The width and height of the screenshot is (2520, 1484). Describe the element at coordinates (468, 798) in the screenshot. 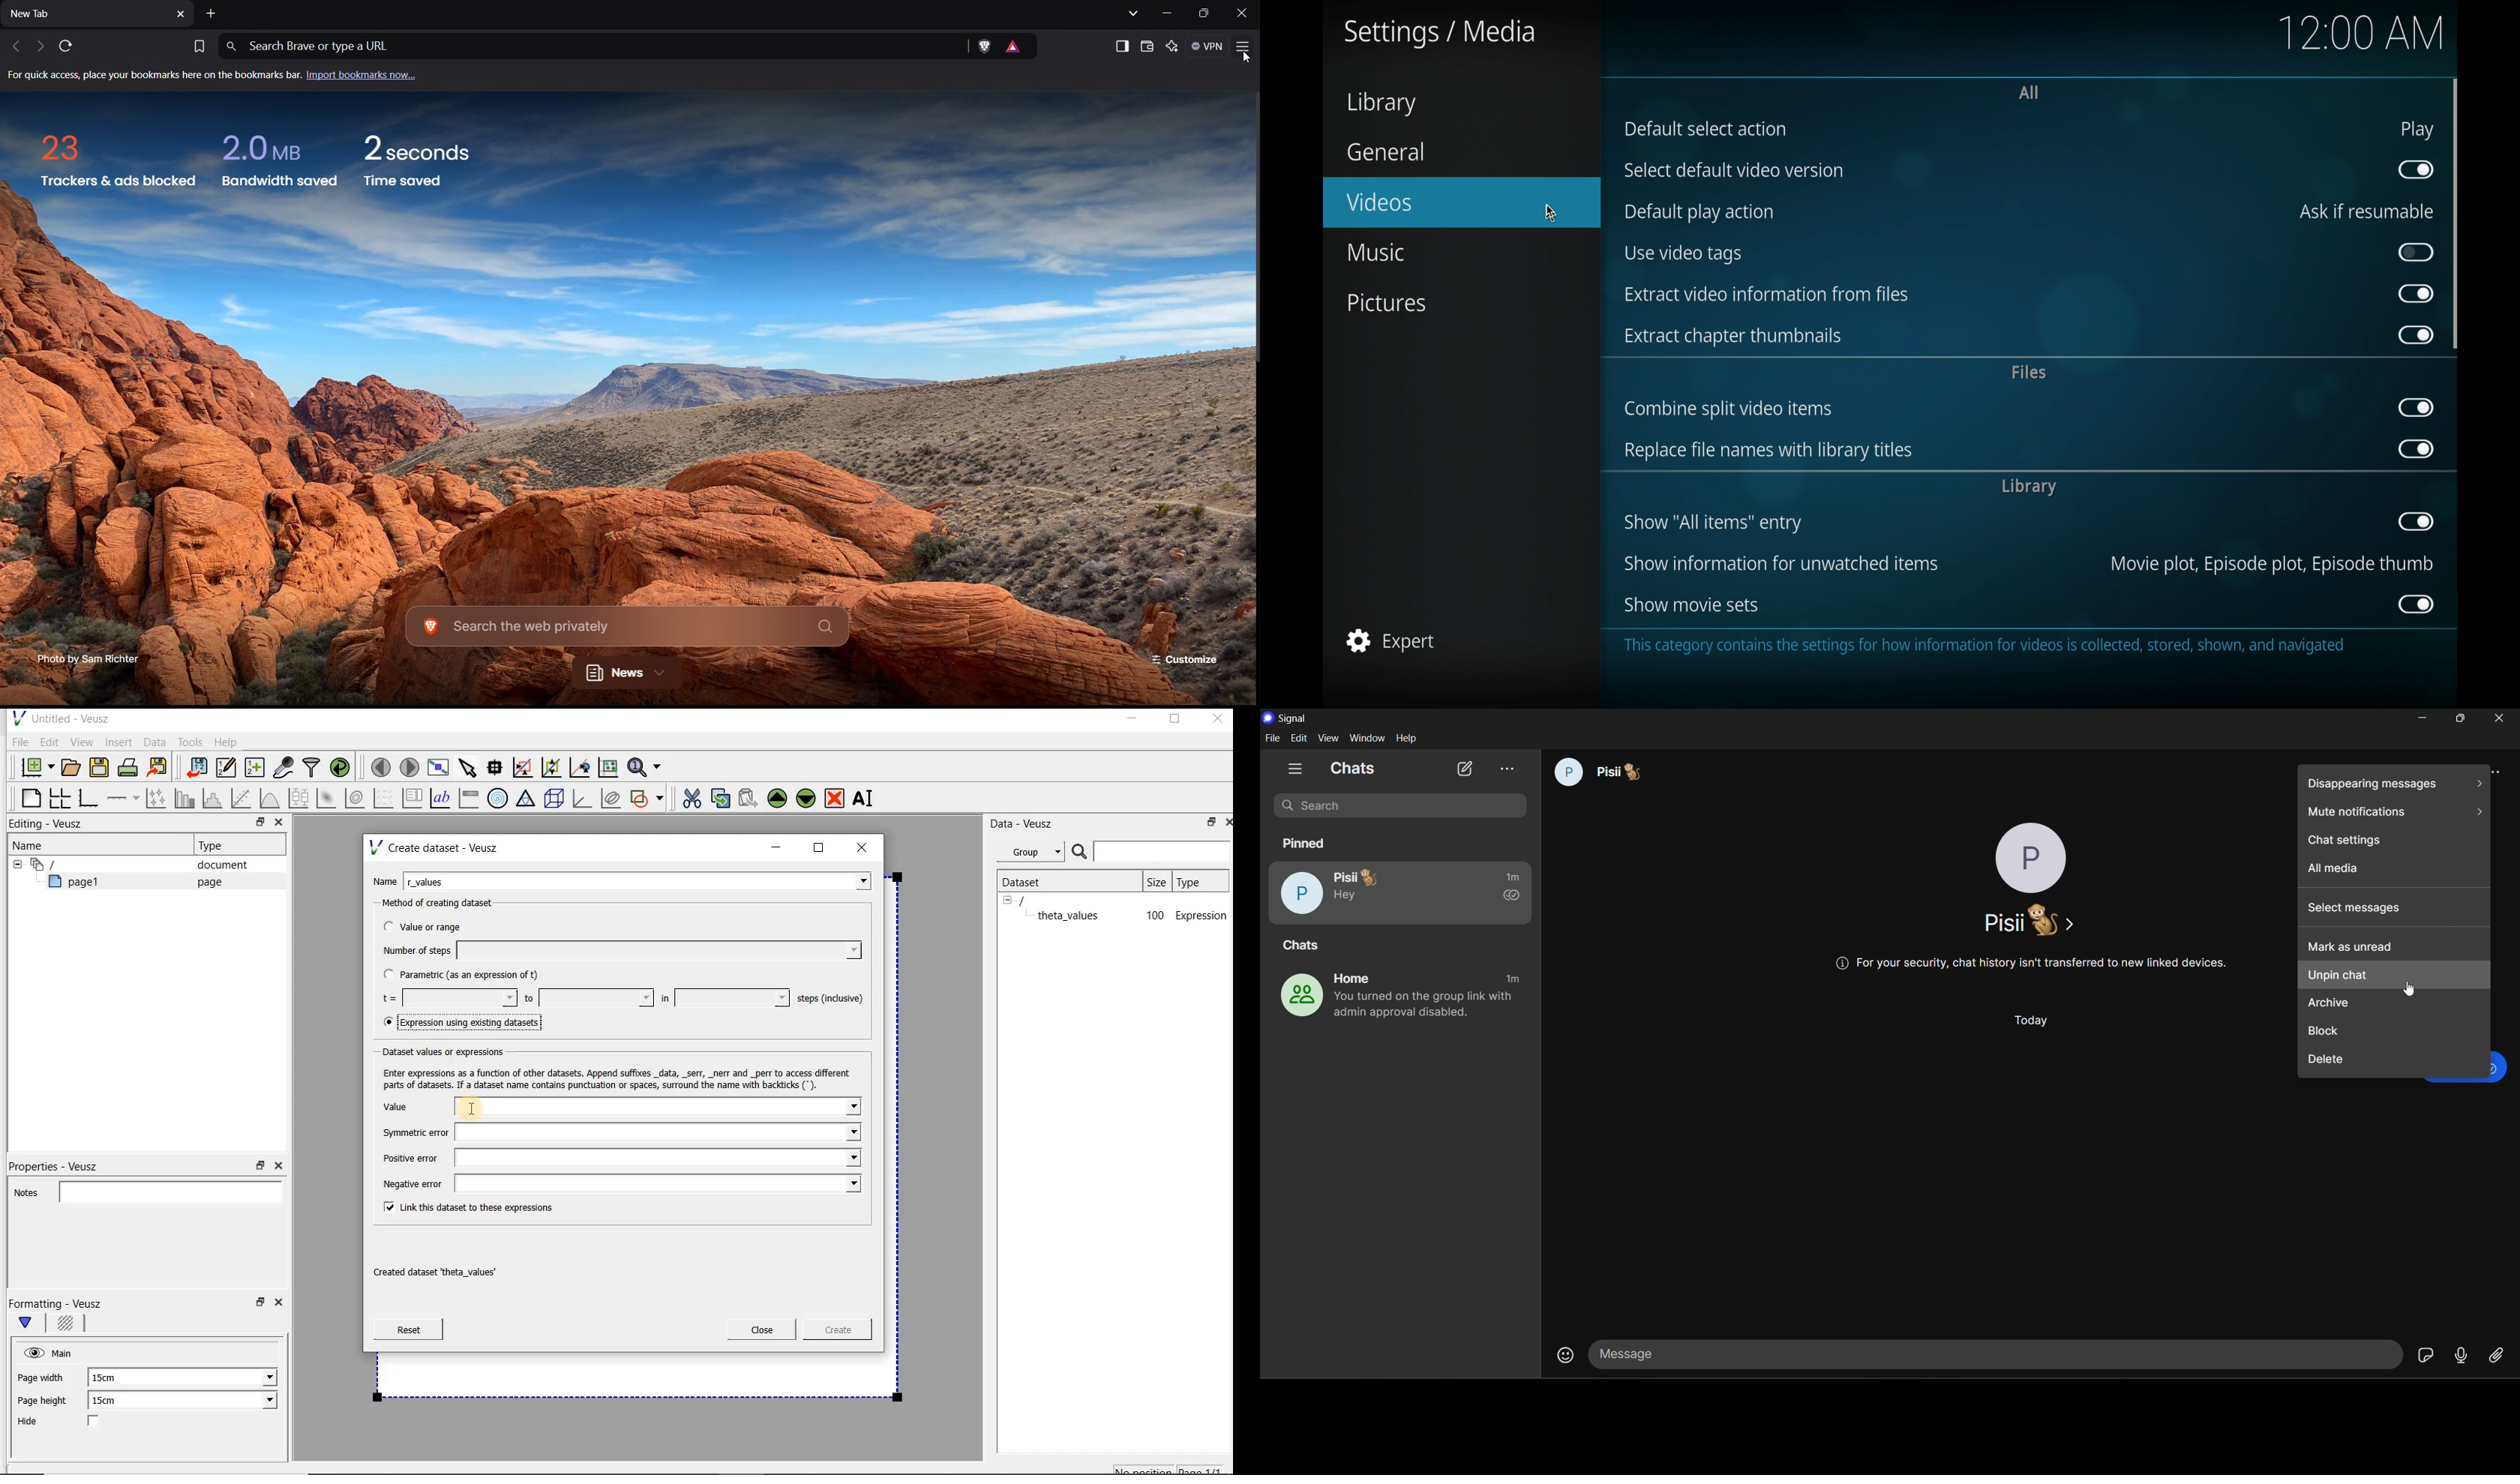

I see `image color bar` at that location.